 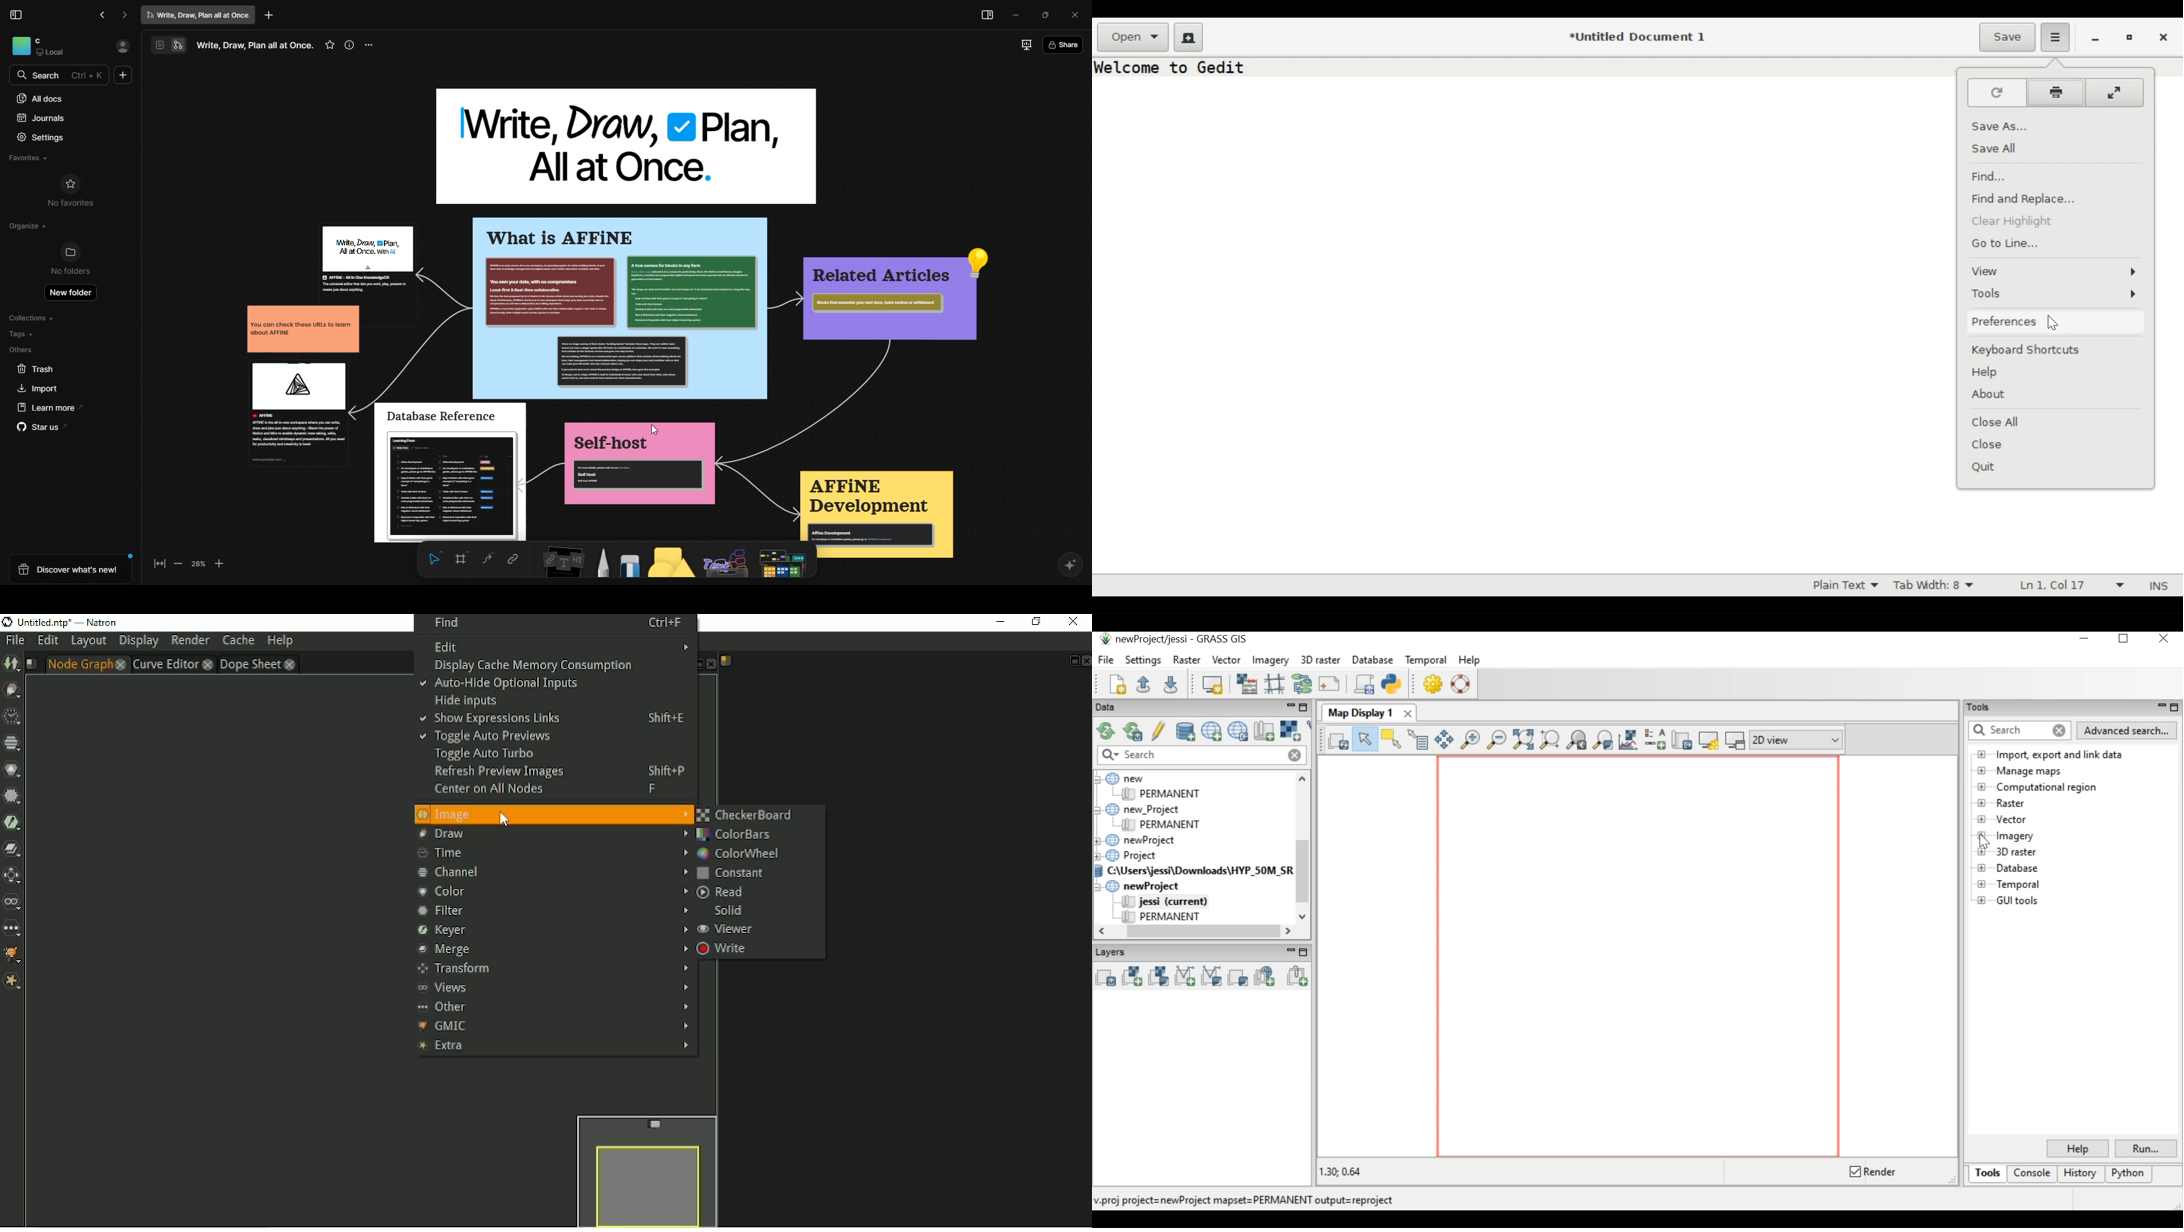 I want to click on grid, so click(x=459, y=559).